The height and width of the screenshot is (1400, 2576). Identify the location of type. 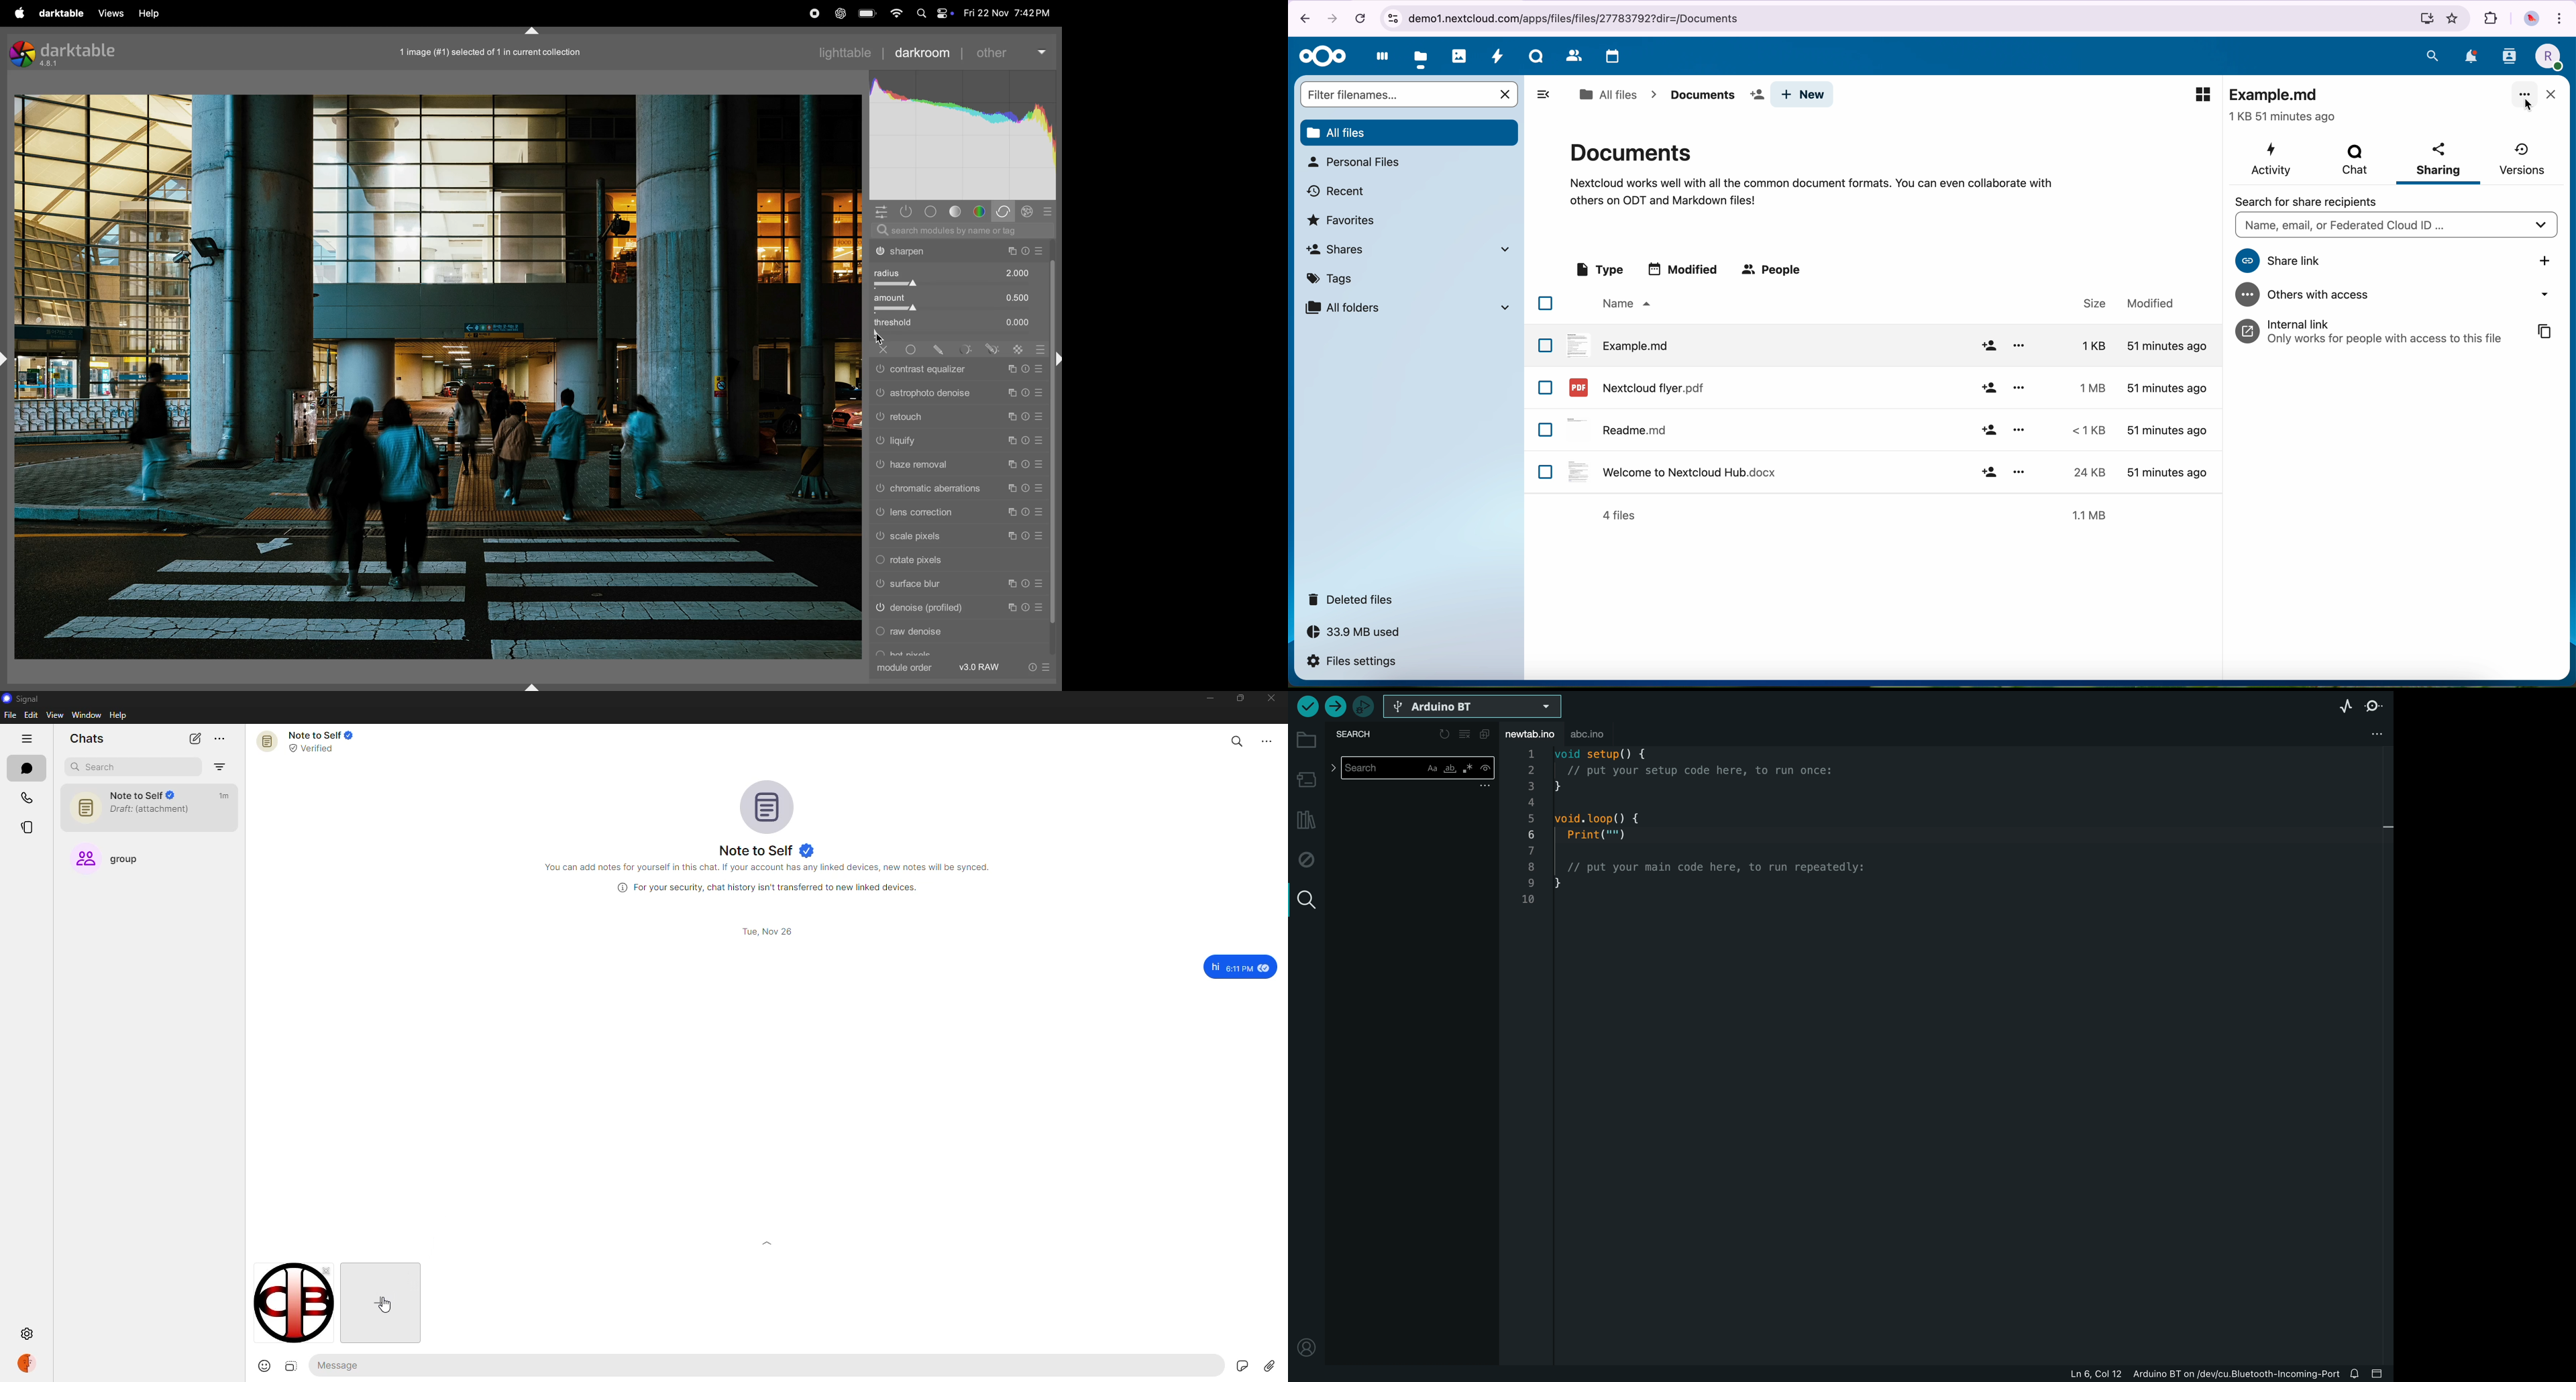
(1598, 270).